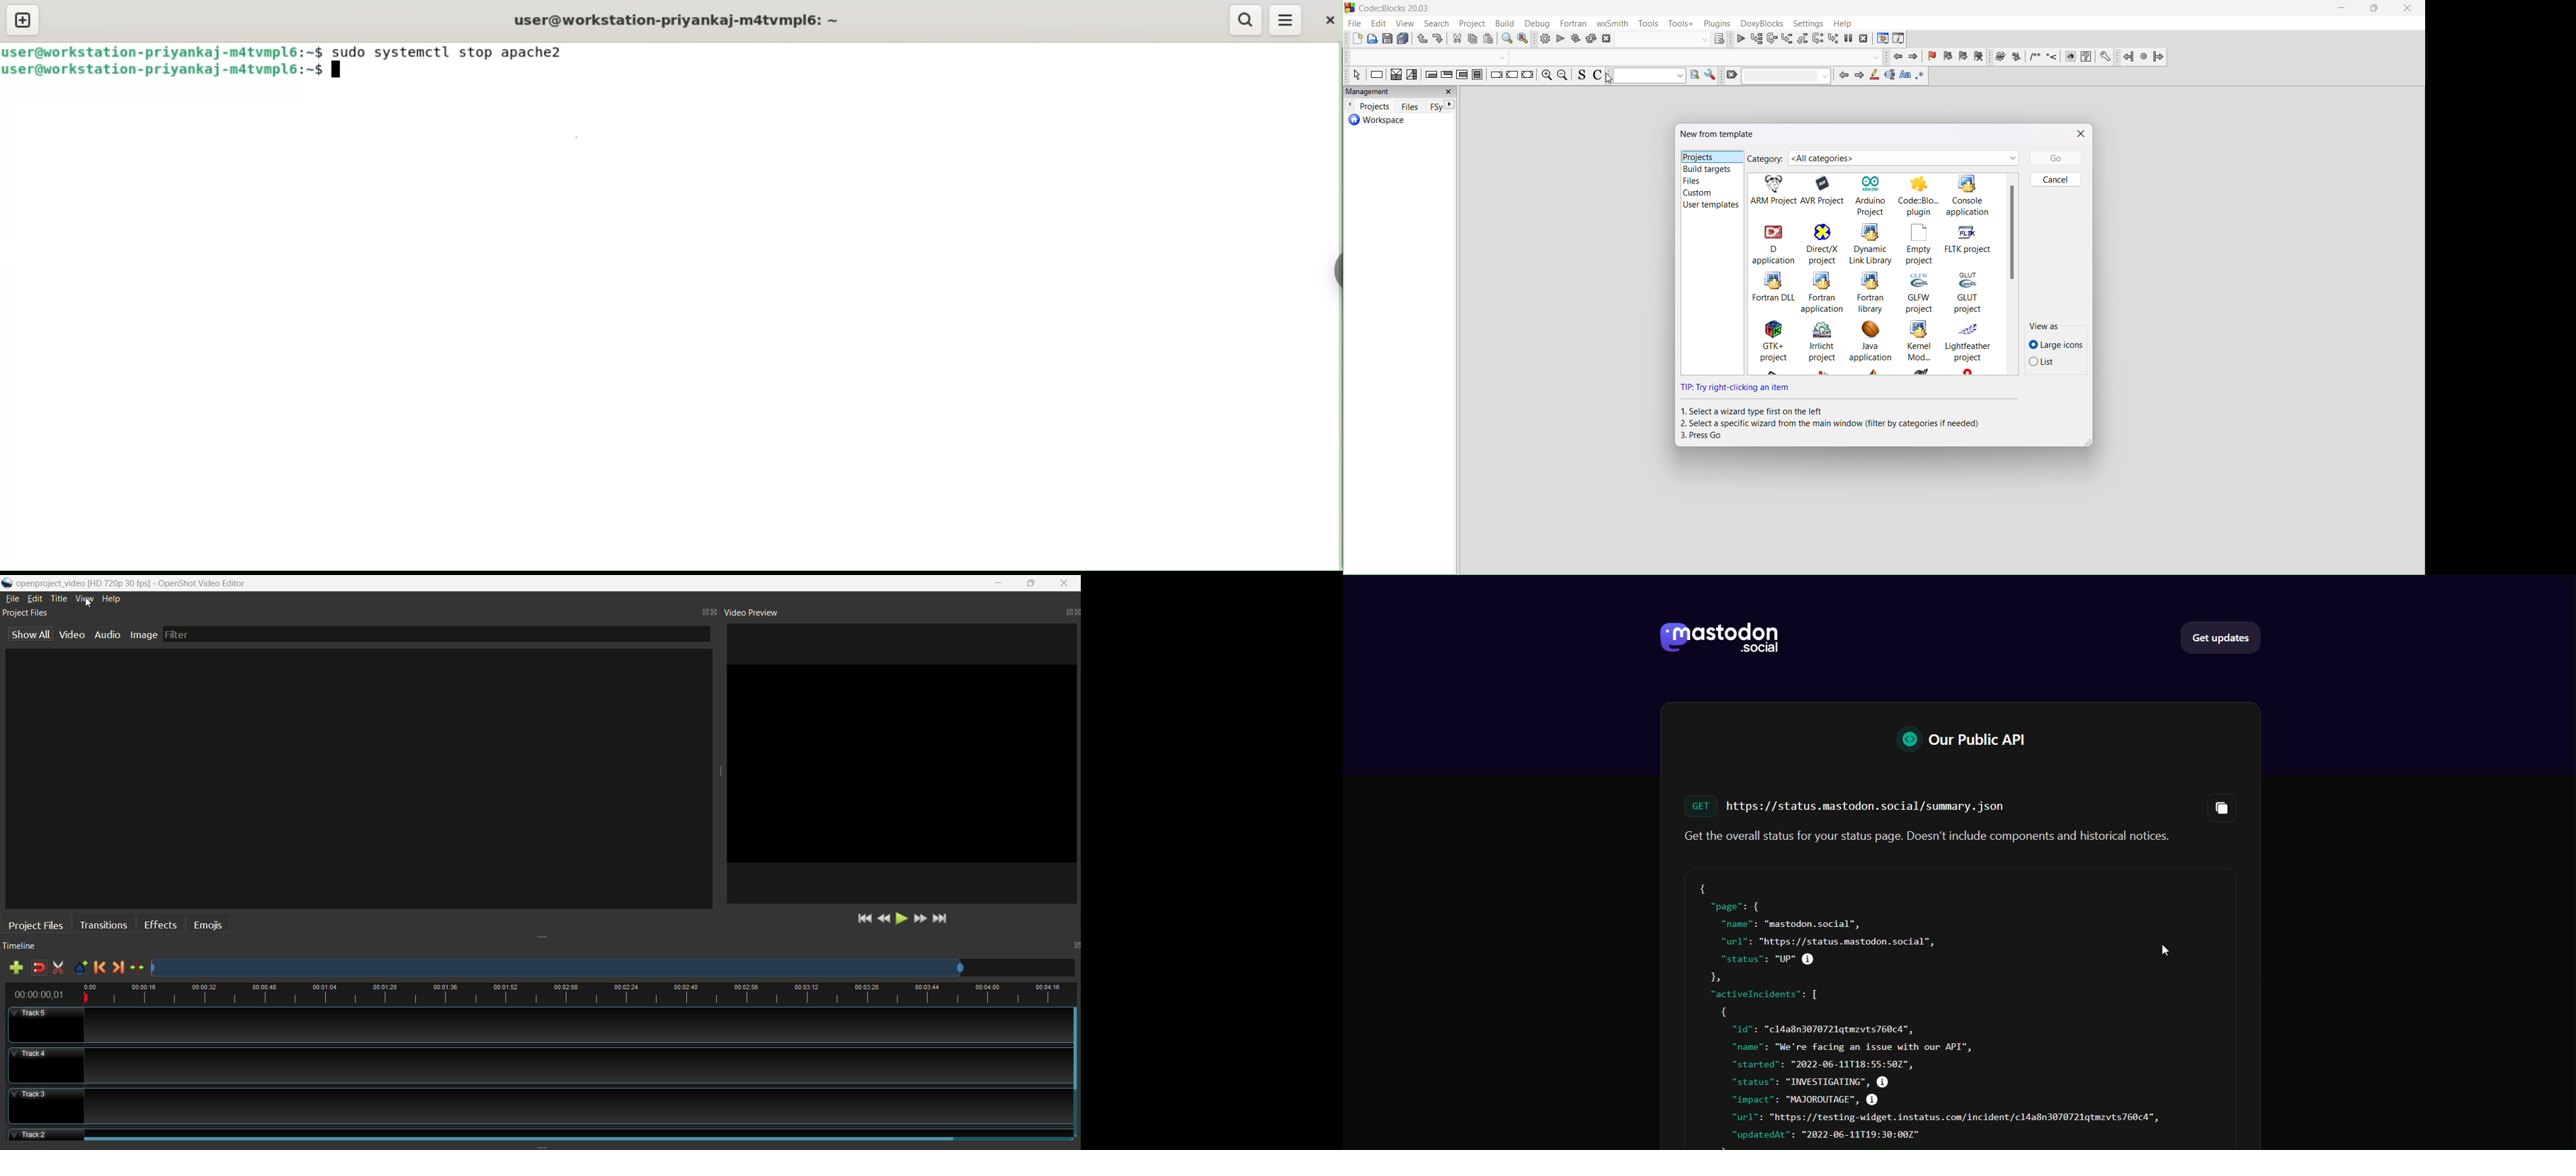  What do you see at coordinates (995, 583) in the screenshot?
I see `minimize` at bounding box center [995, 583].